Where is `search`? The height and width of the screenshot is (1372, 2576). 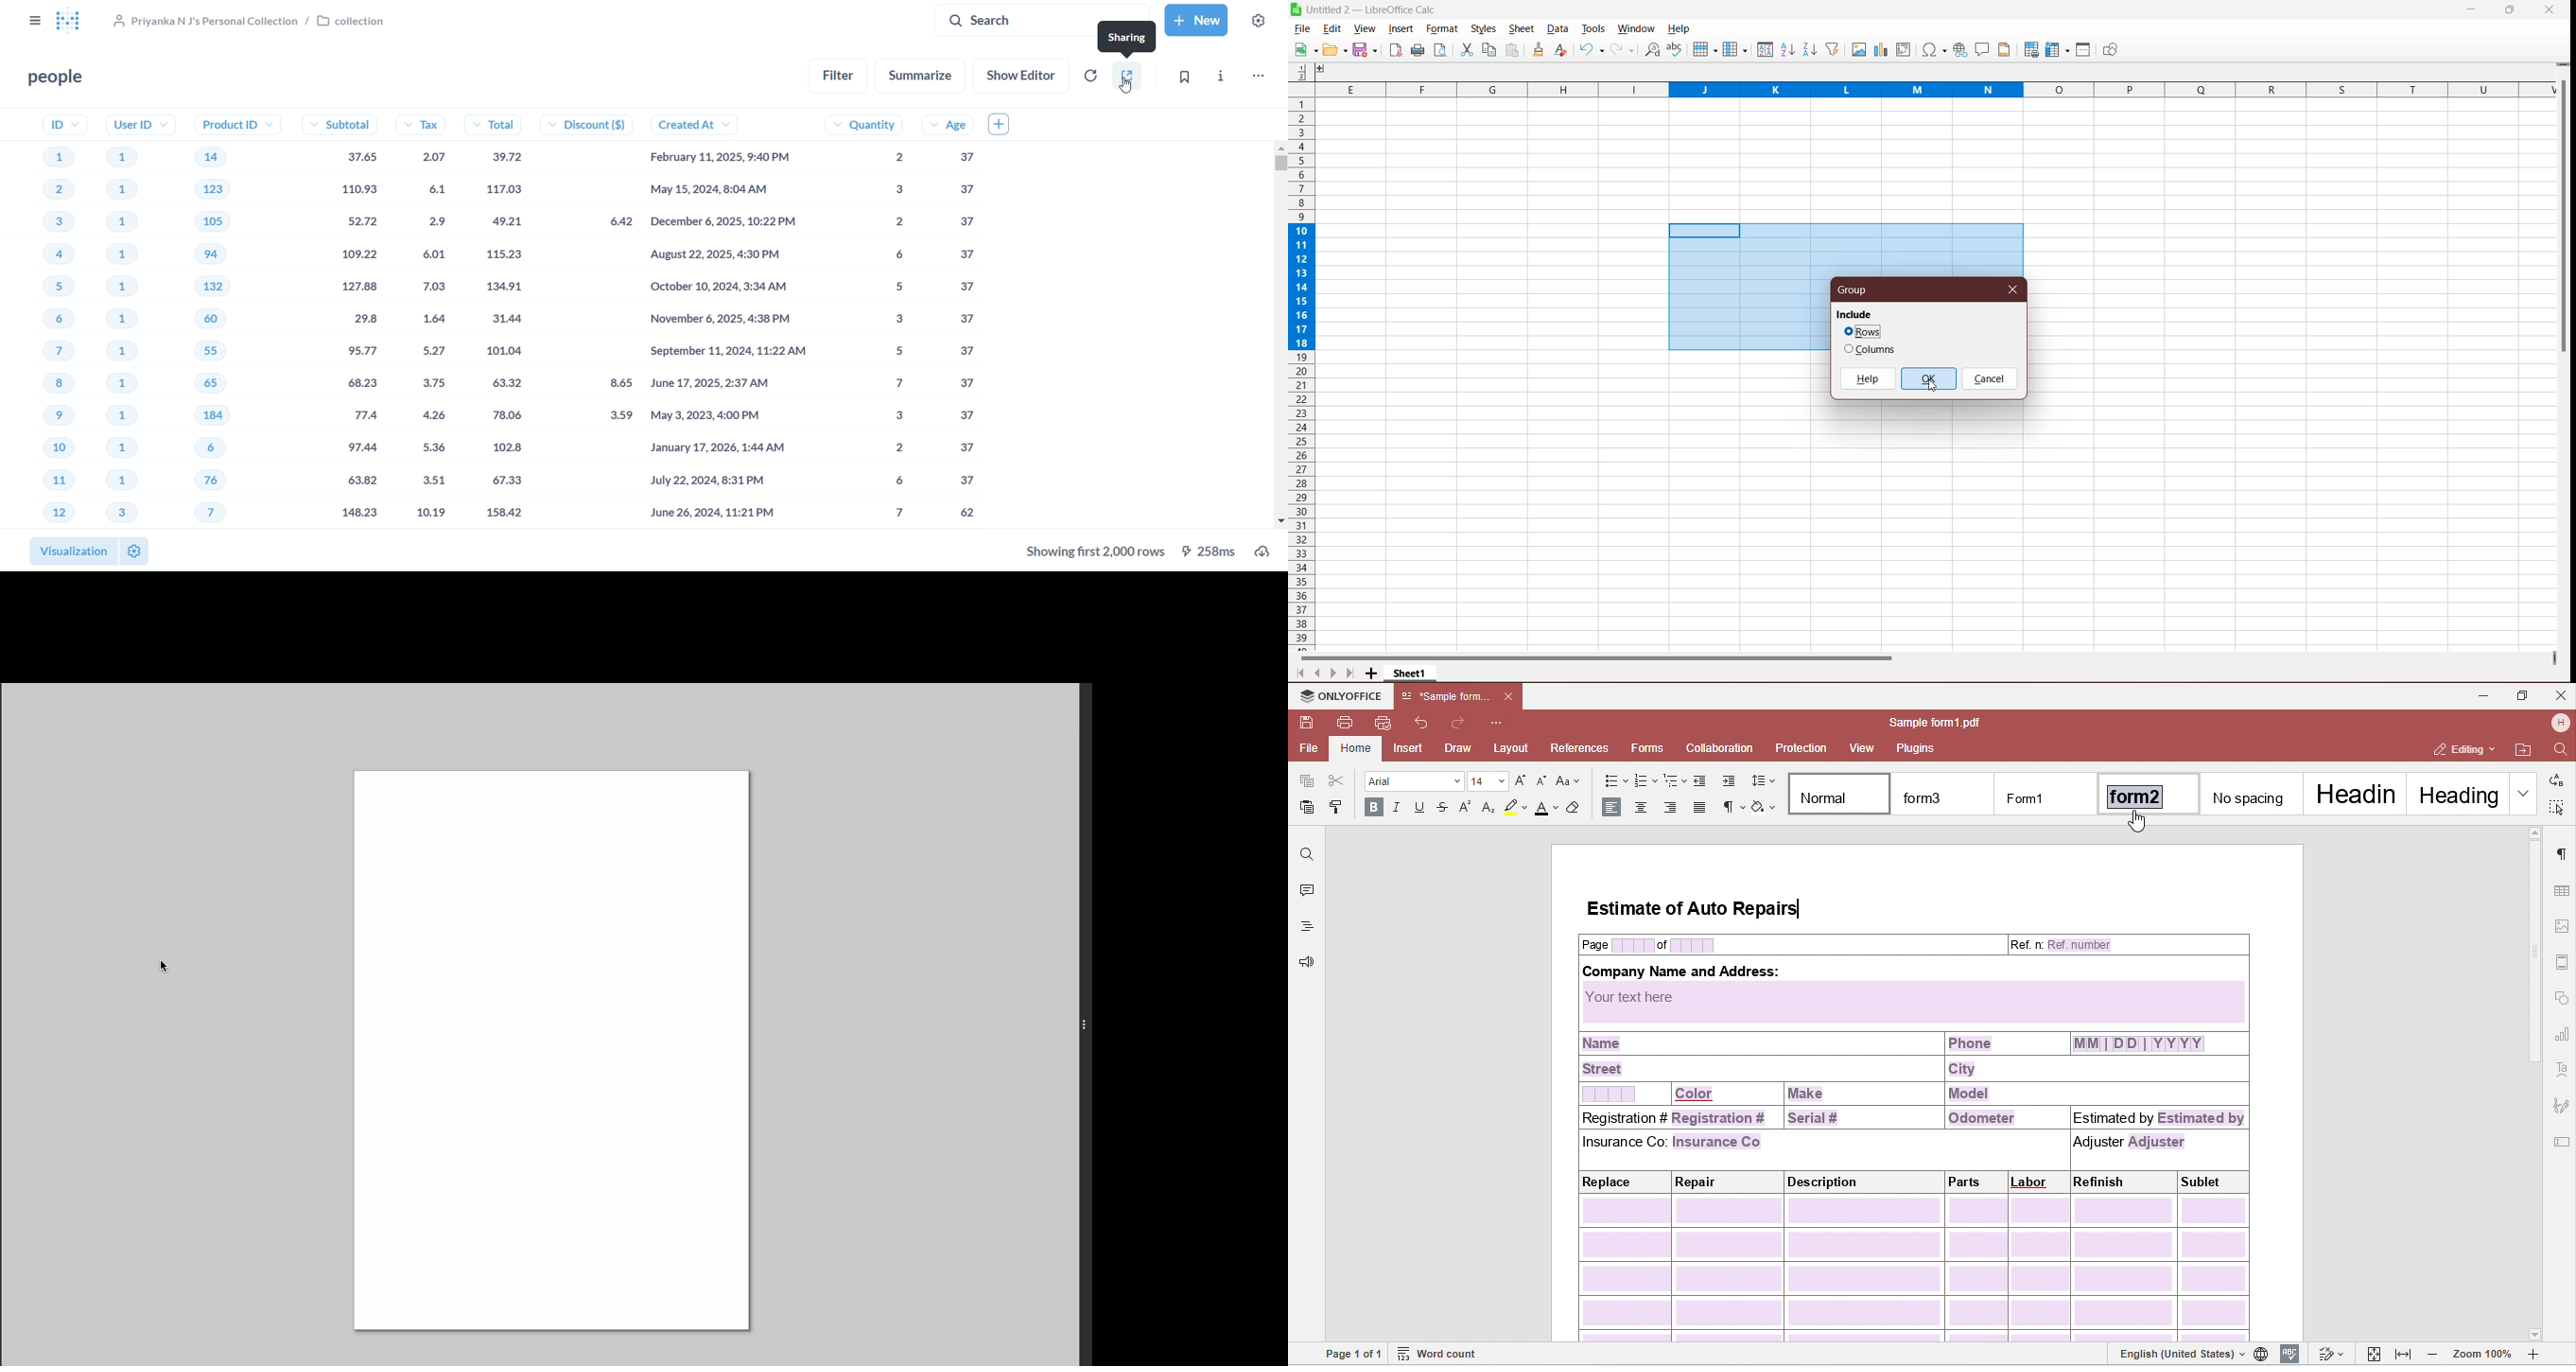 search is located at coordinates (1042, 20).